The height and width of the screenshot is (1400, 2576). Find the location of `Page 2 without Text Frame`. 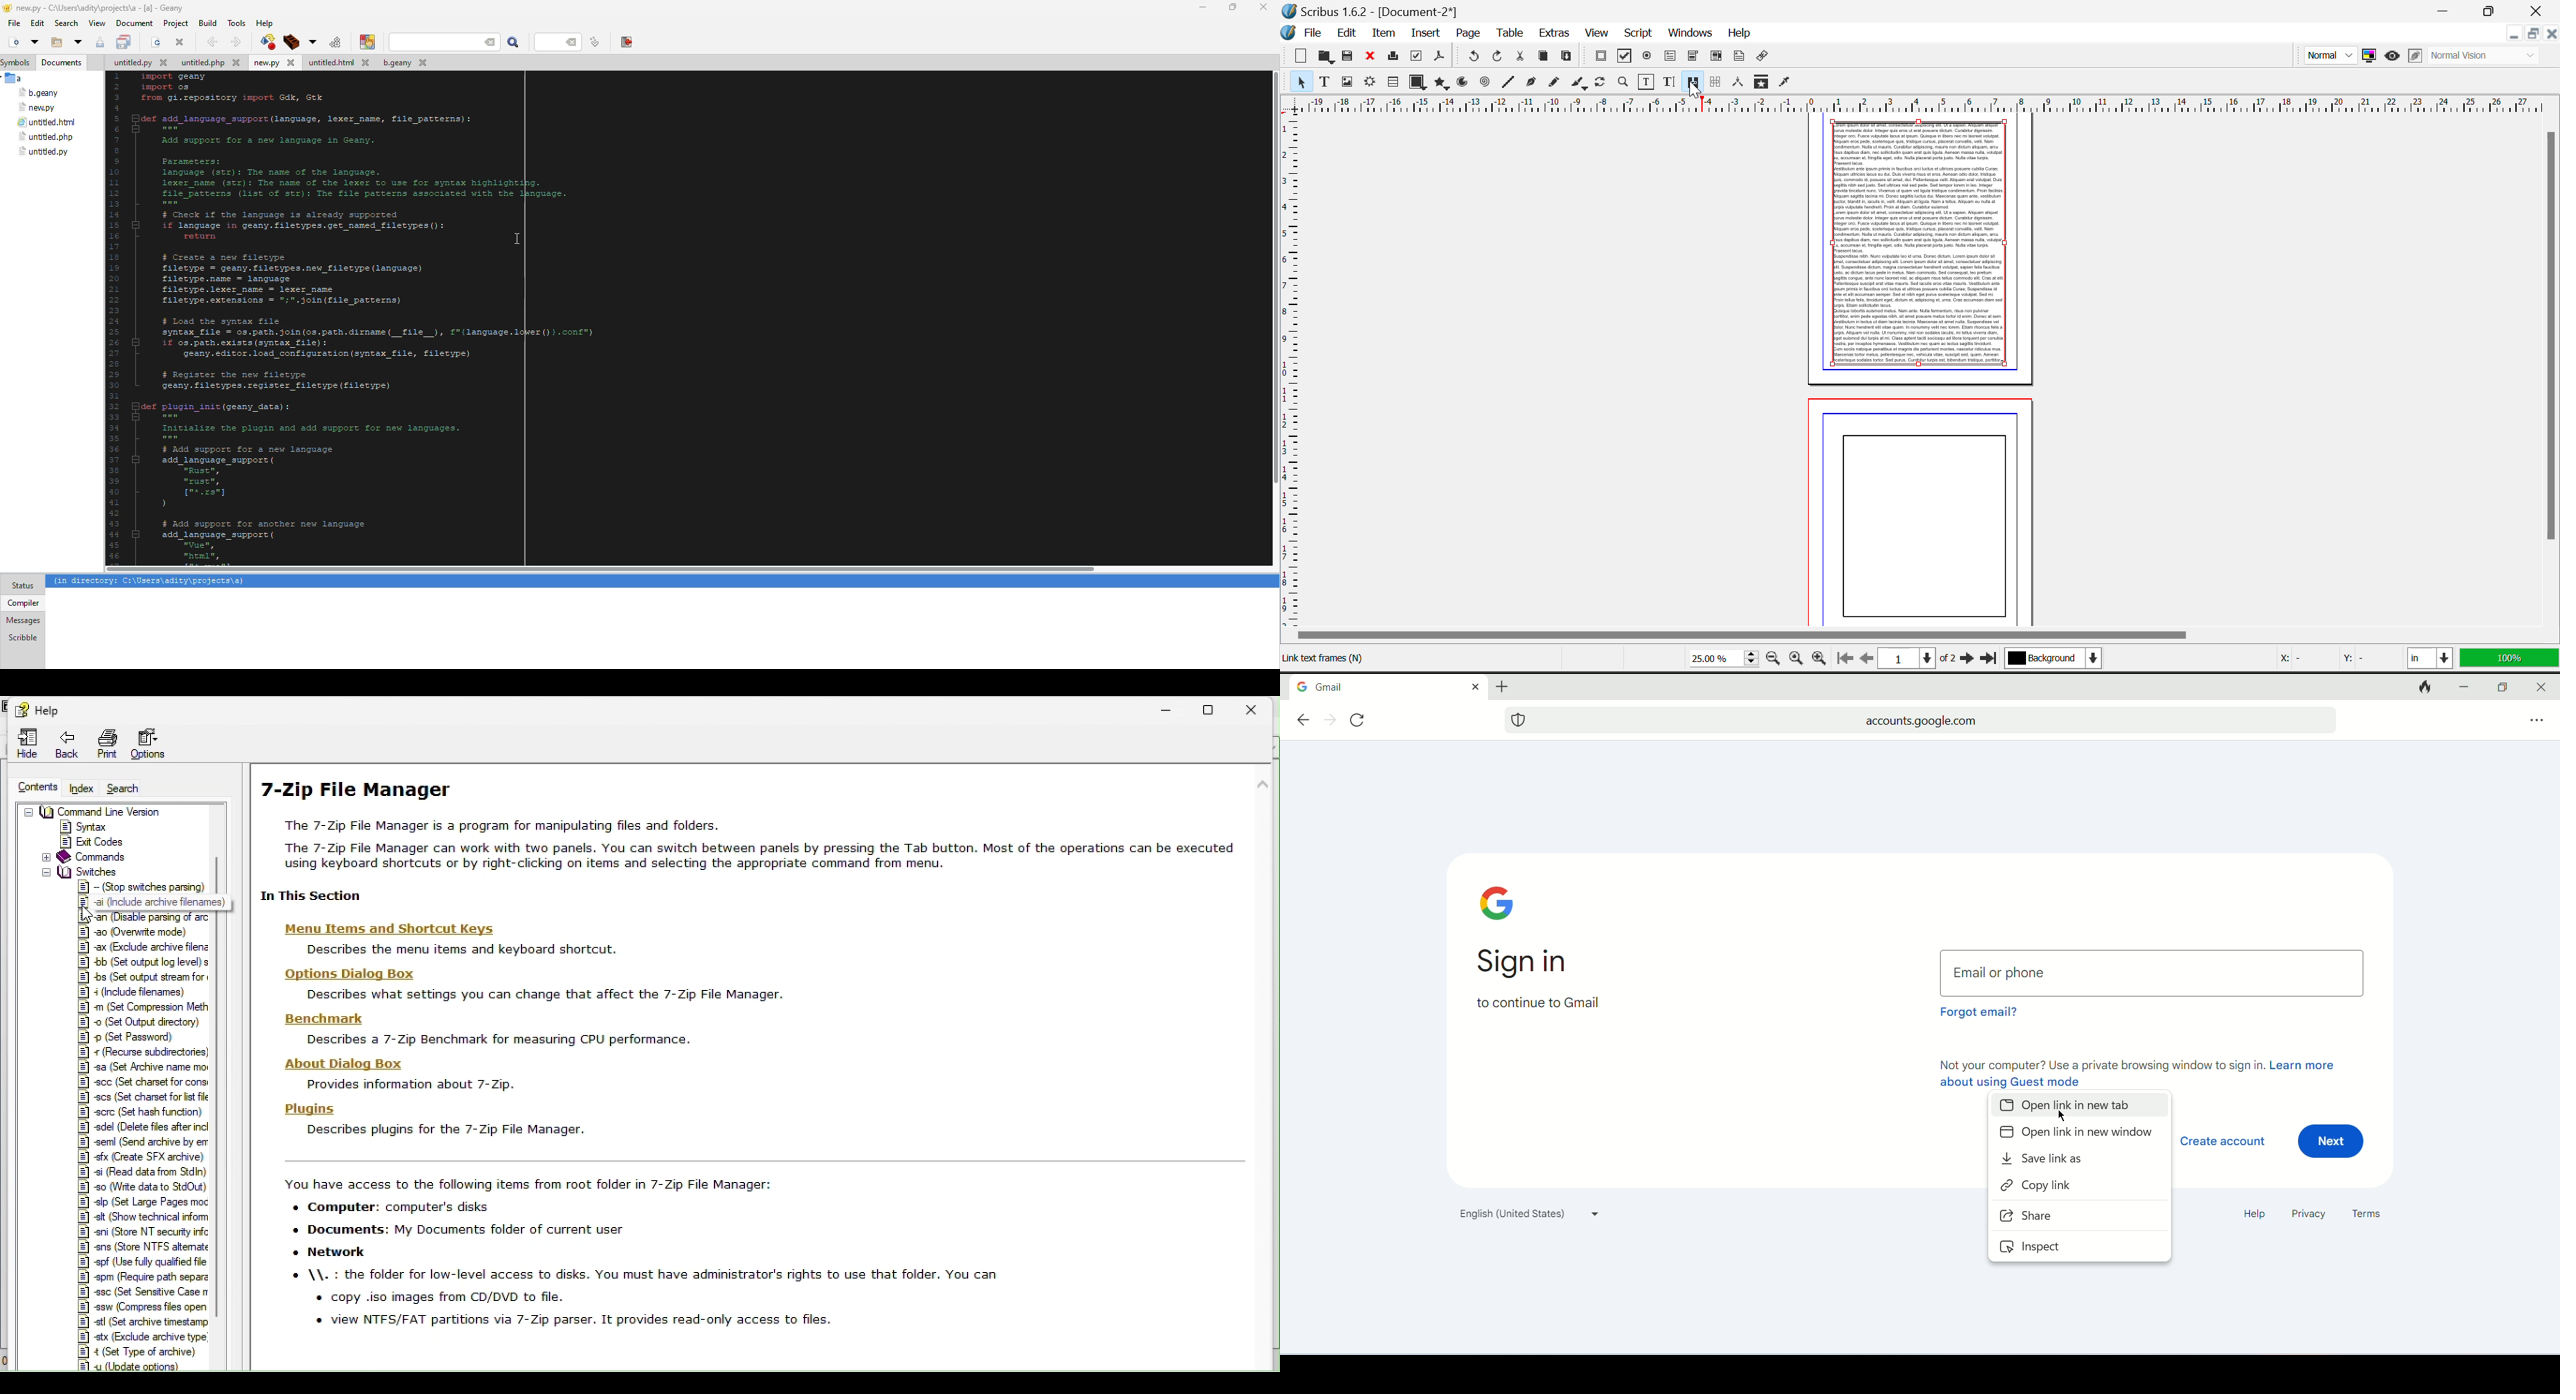

Page 2 without Text Frame is located at coordinates (1925, 510).